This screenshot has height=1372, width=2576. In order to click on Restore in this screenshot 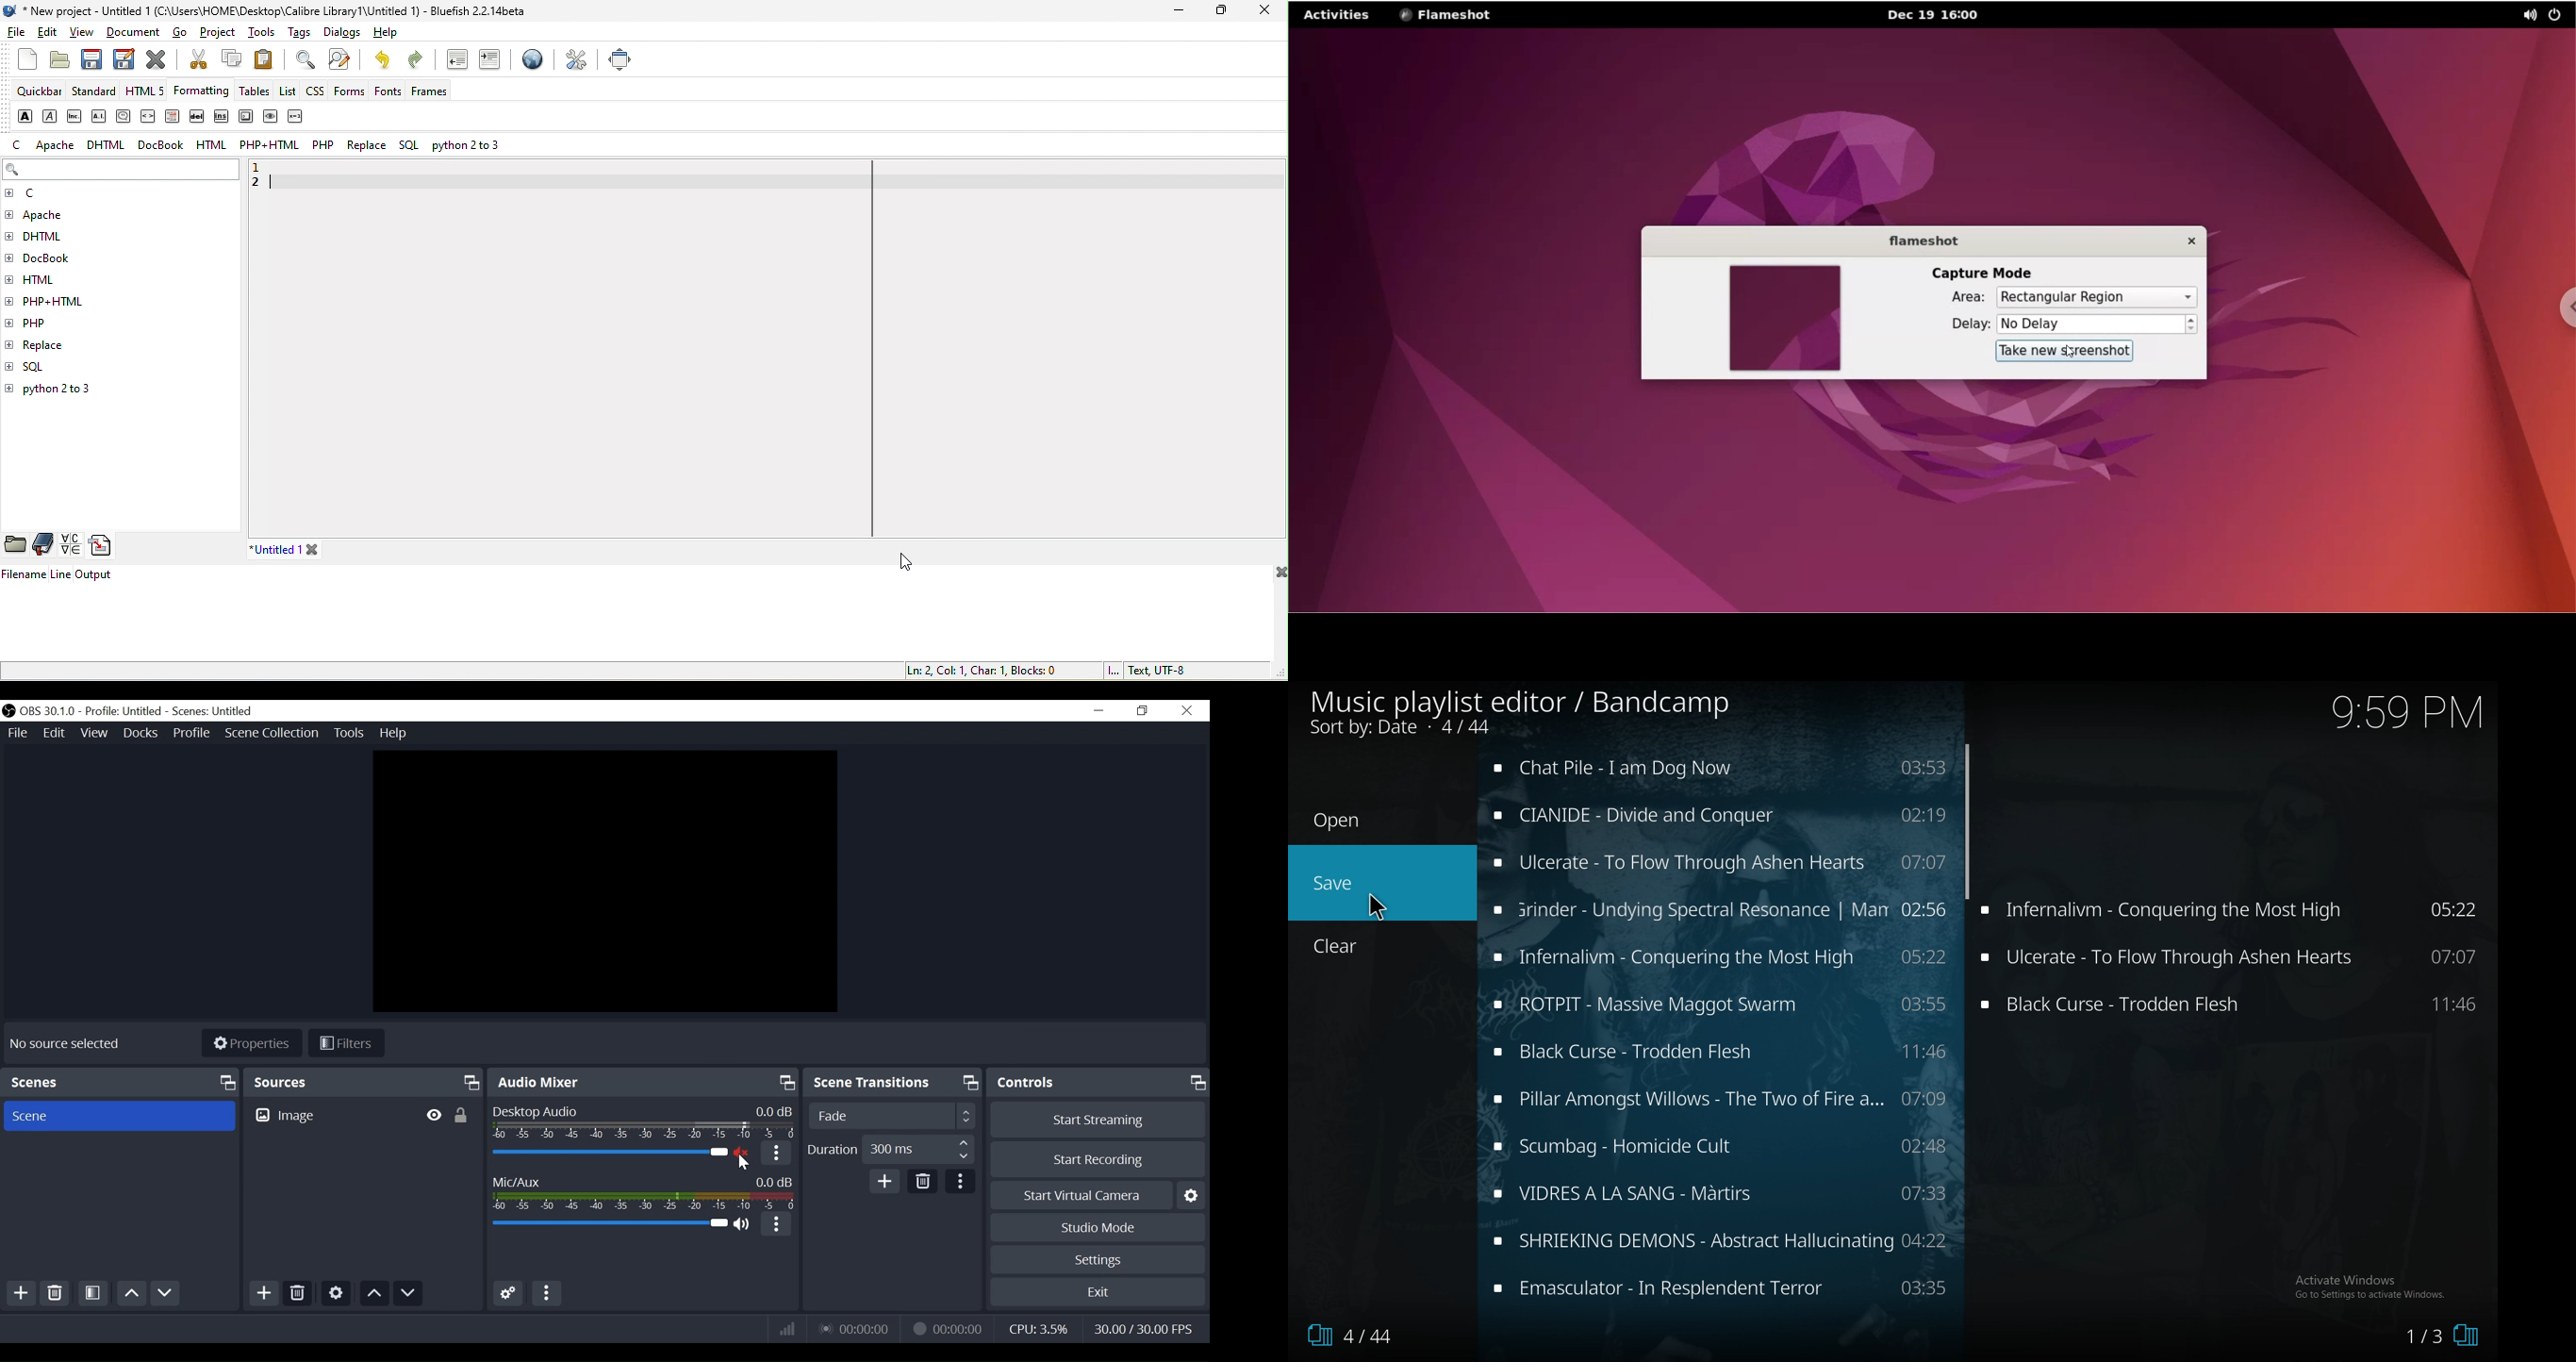, I will do `click(1145, 711)`.